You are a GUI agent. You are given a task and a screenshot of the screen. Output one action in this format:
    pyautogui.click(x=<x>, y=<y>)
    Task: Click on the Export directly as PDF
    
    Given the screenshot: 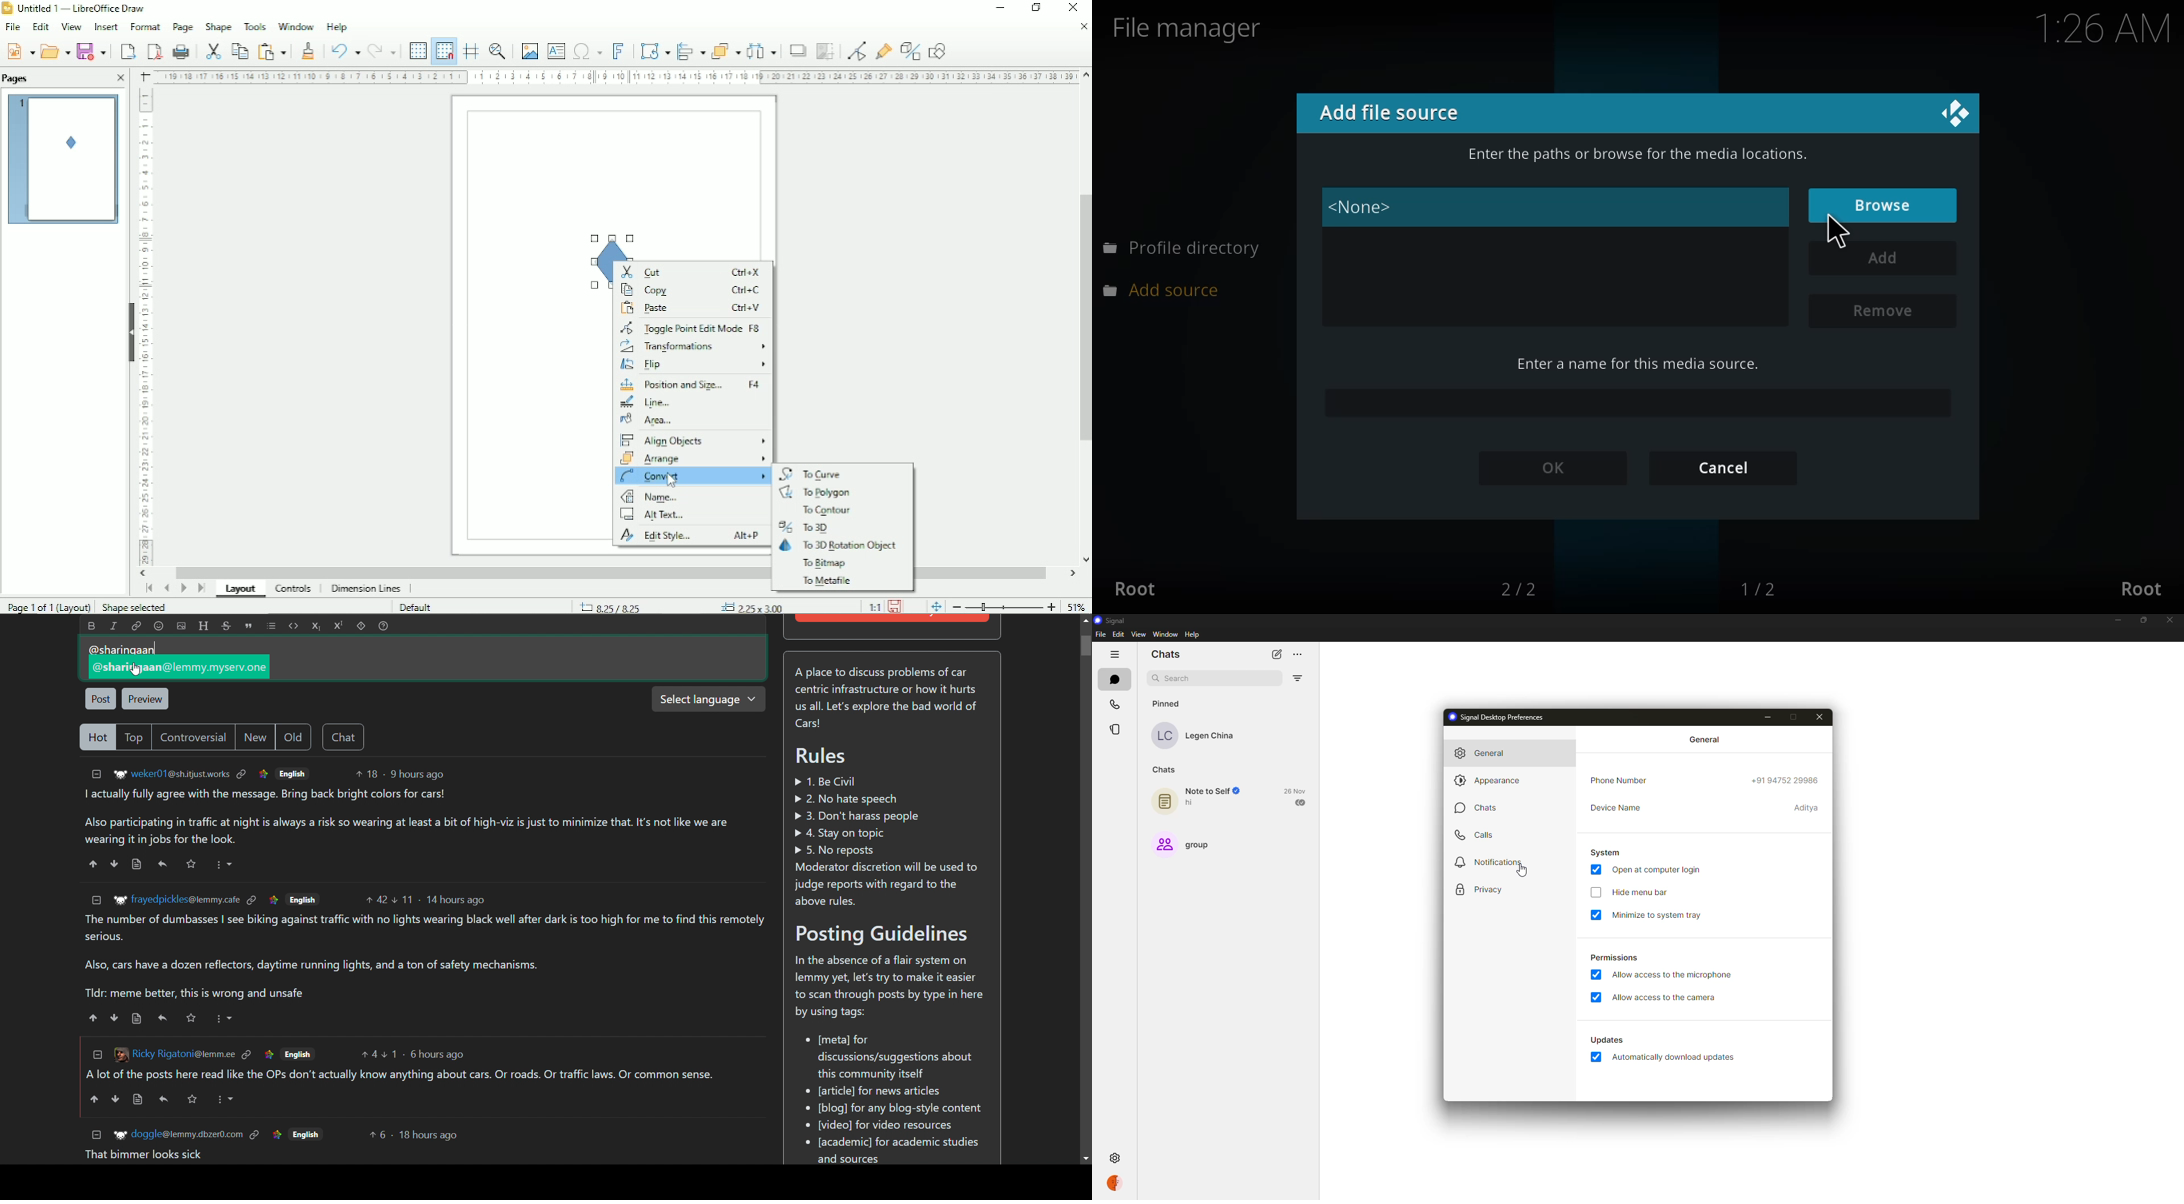 What is the action you would take?
    pyautogui.click(x=152, y=50)
    